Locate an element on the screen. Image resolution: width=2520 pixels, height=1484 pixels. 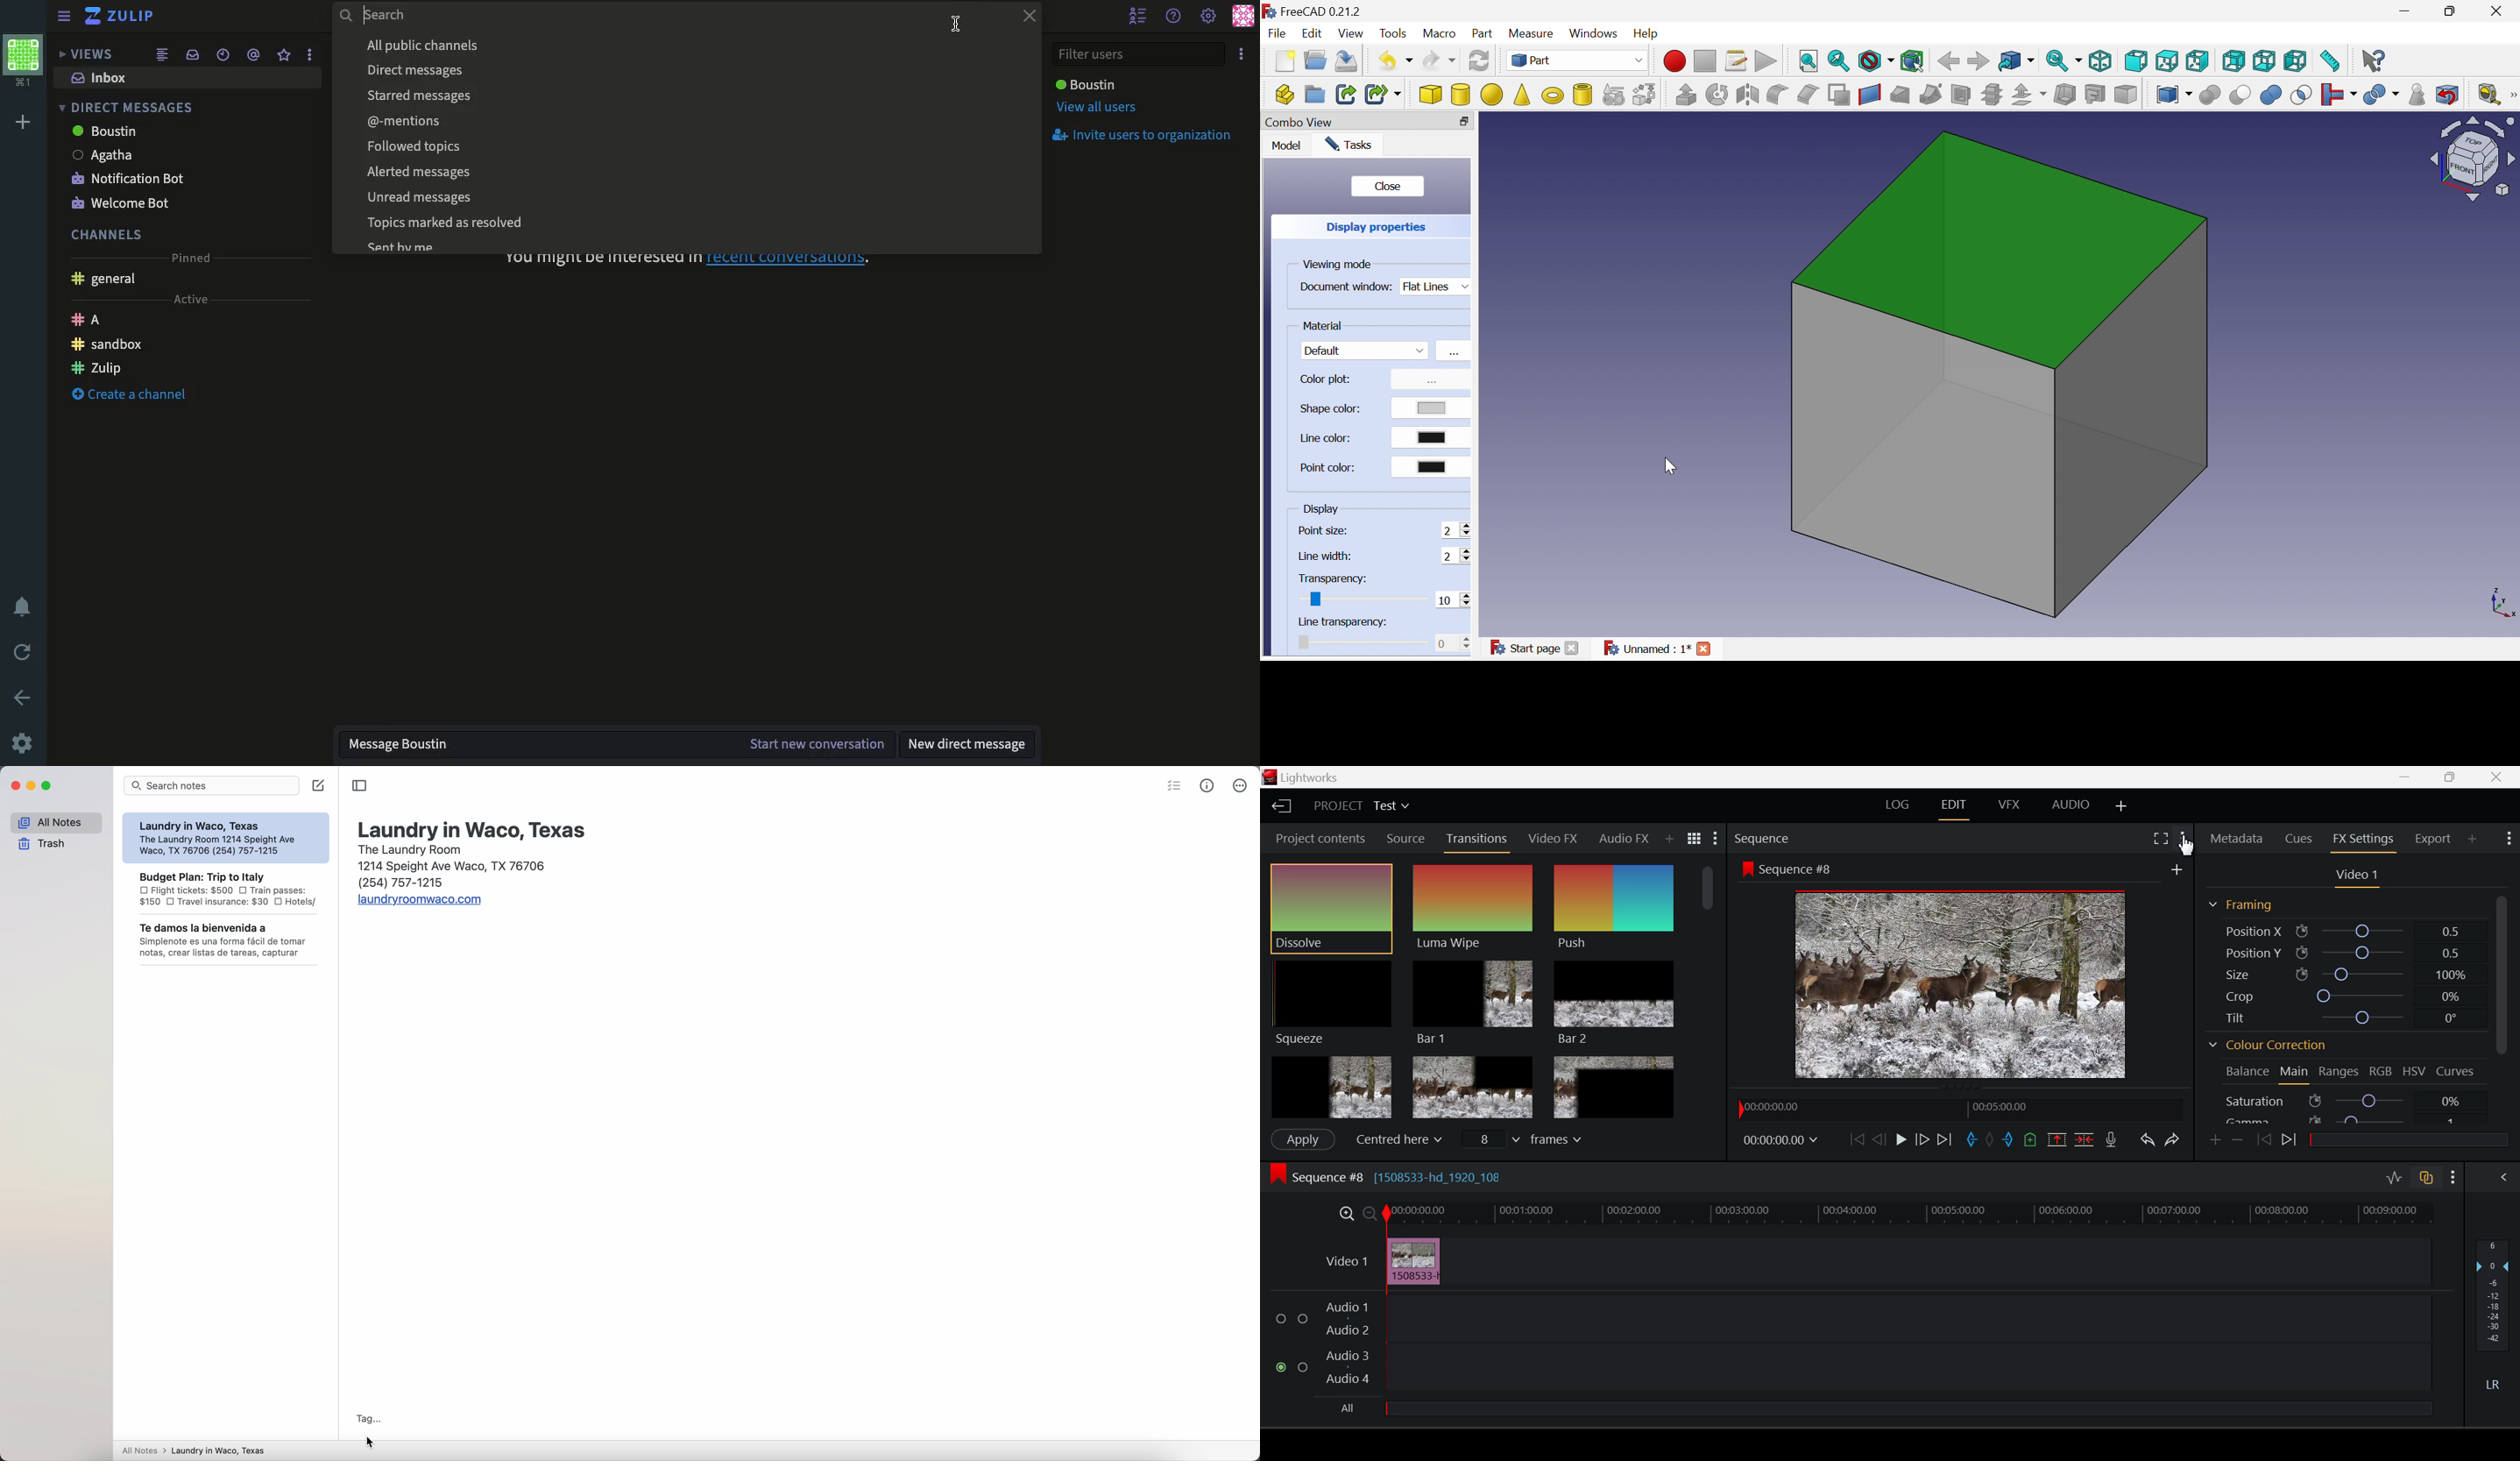
Next keyframe is located at coordinates (2293, 1143).